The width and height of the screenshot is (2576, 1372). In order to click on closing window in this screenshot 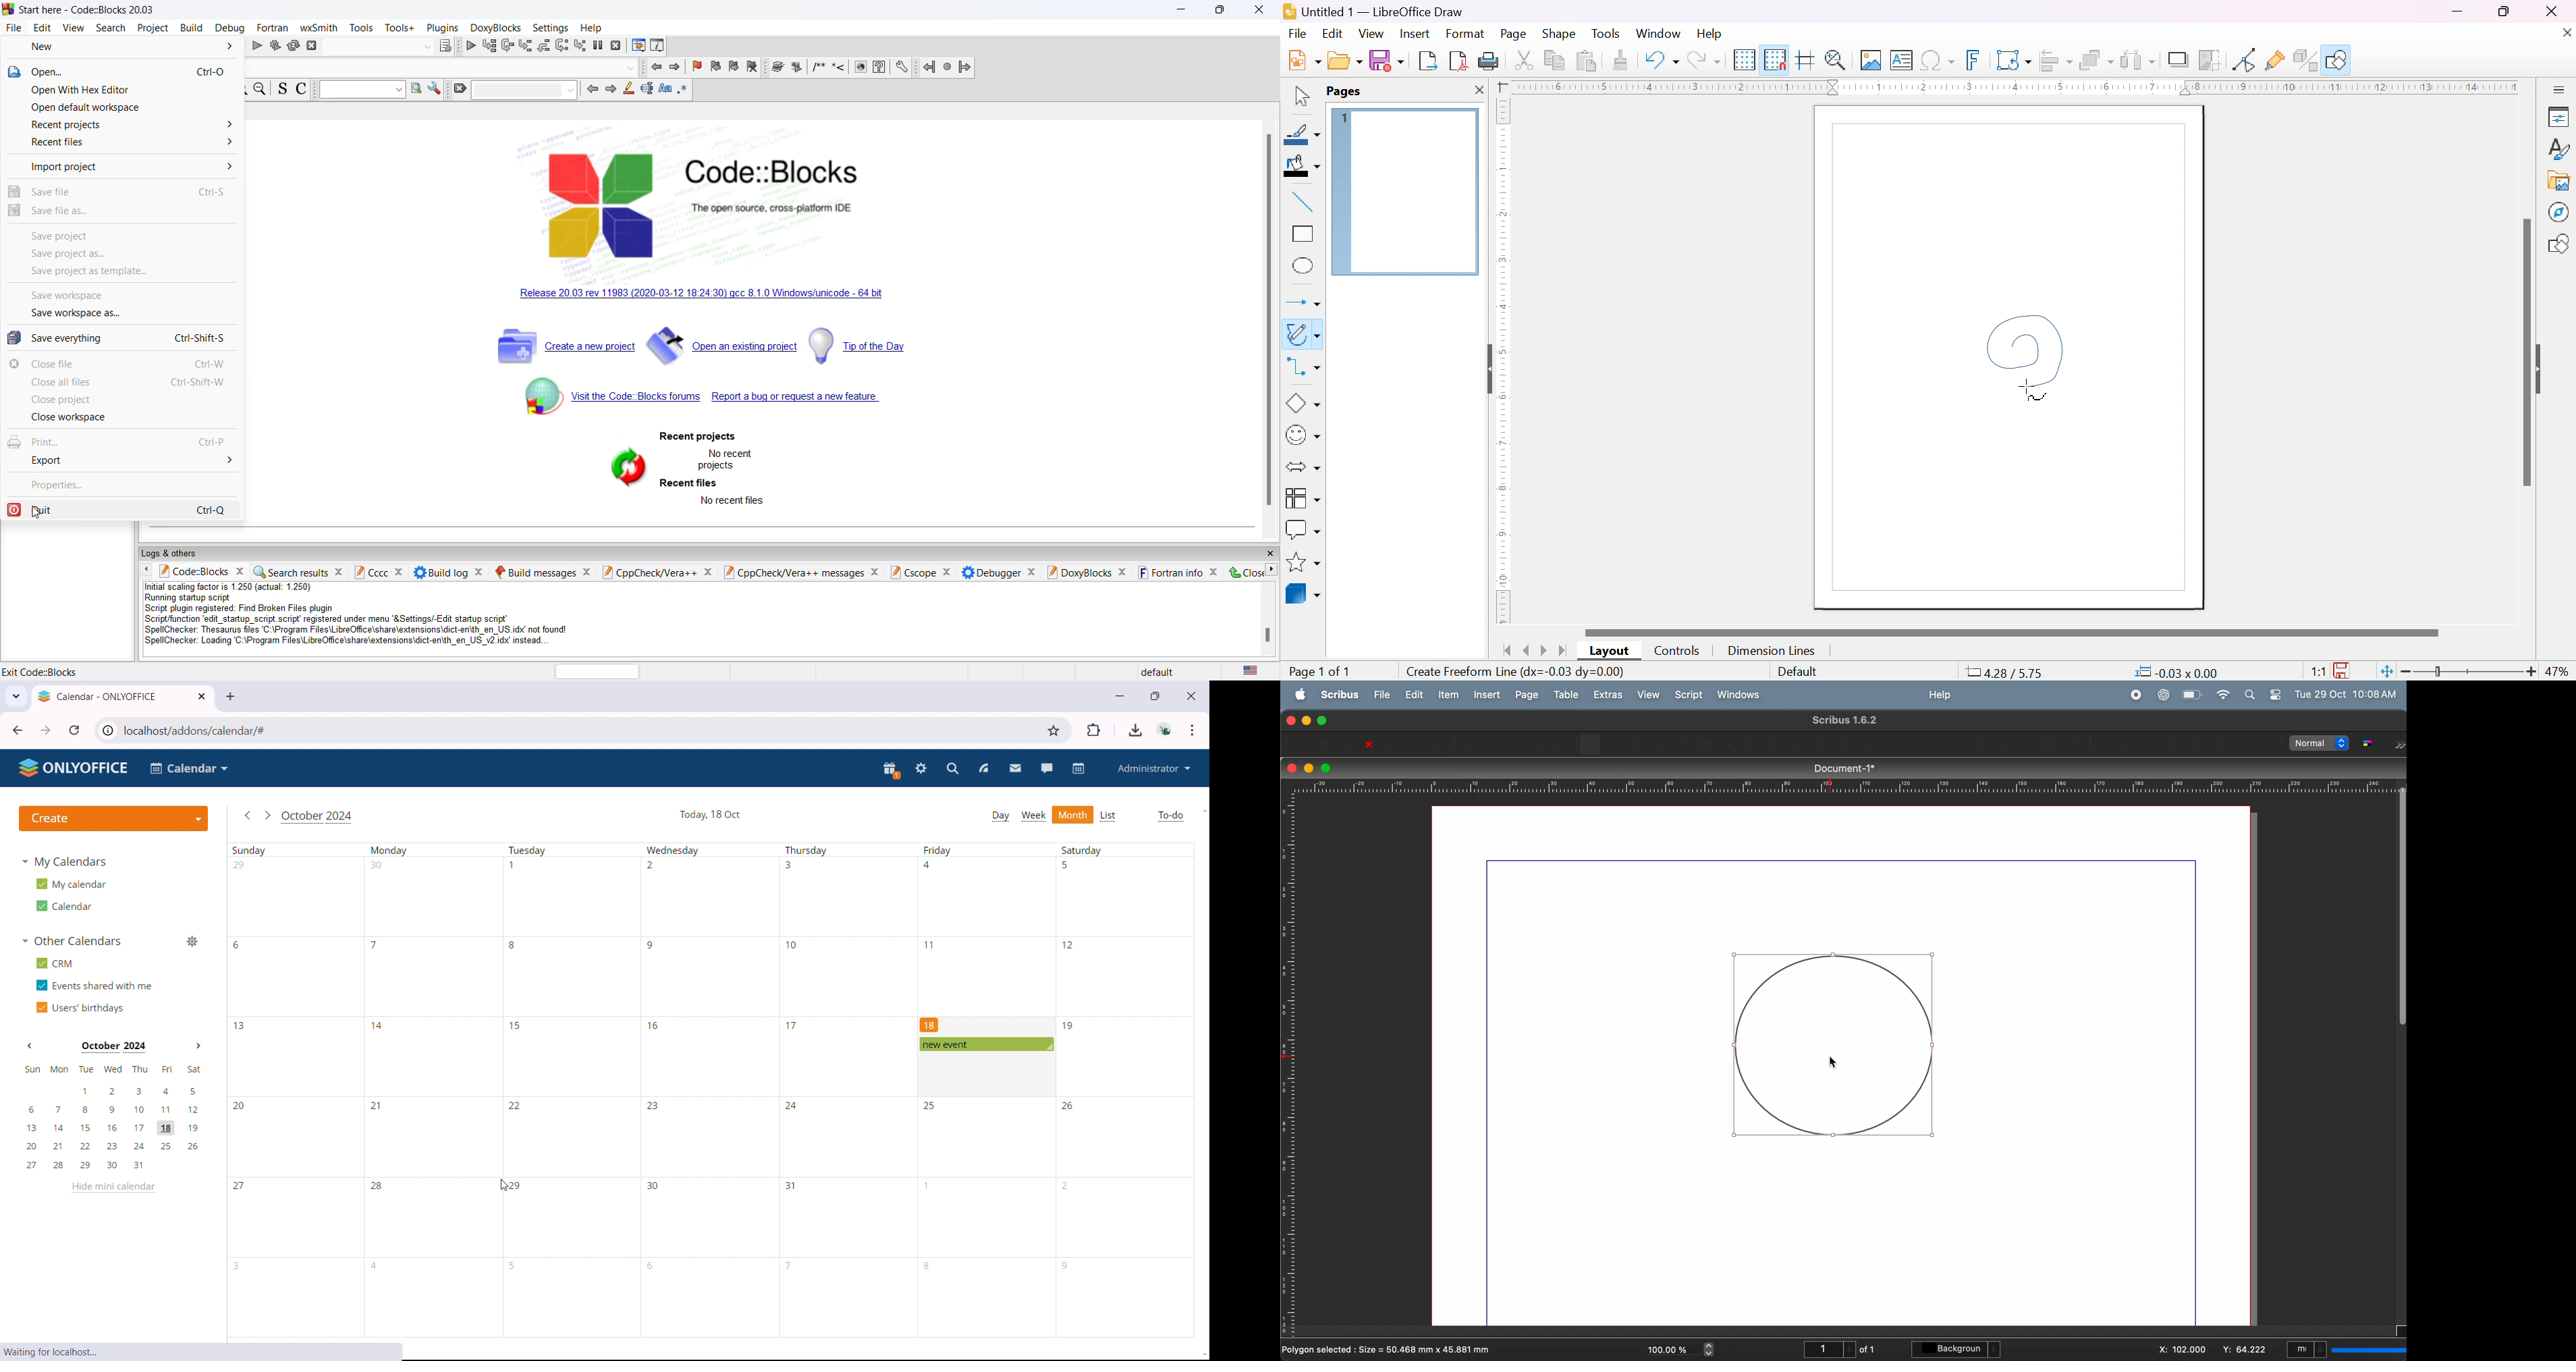, I will do `click(1291, 720)`.